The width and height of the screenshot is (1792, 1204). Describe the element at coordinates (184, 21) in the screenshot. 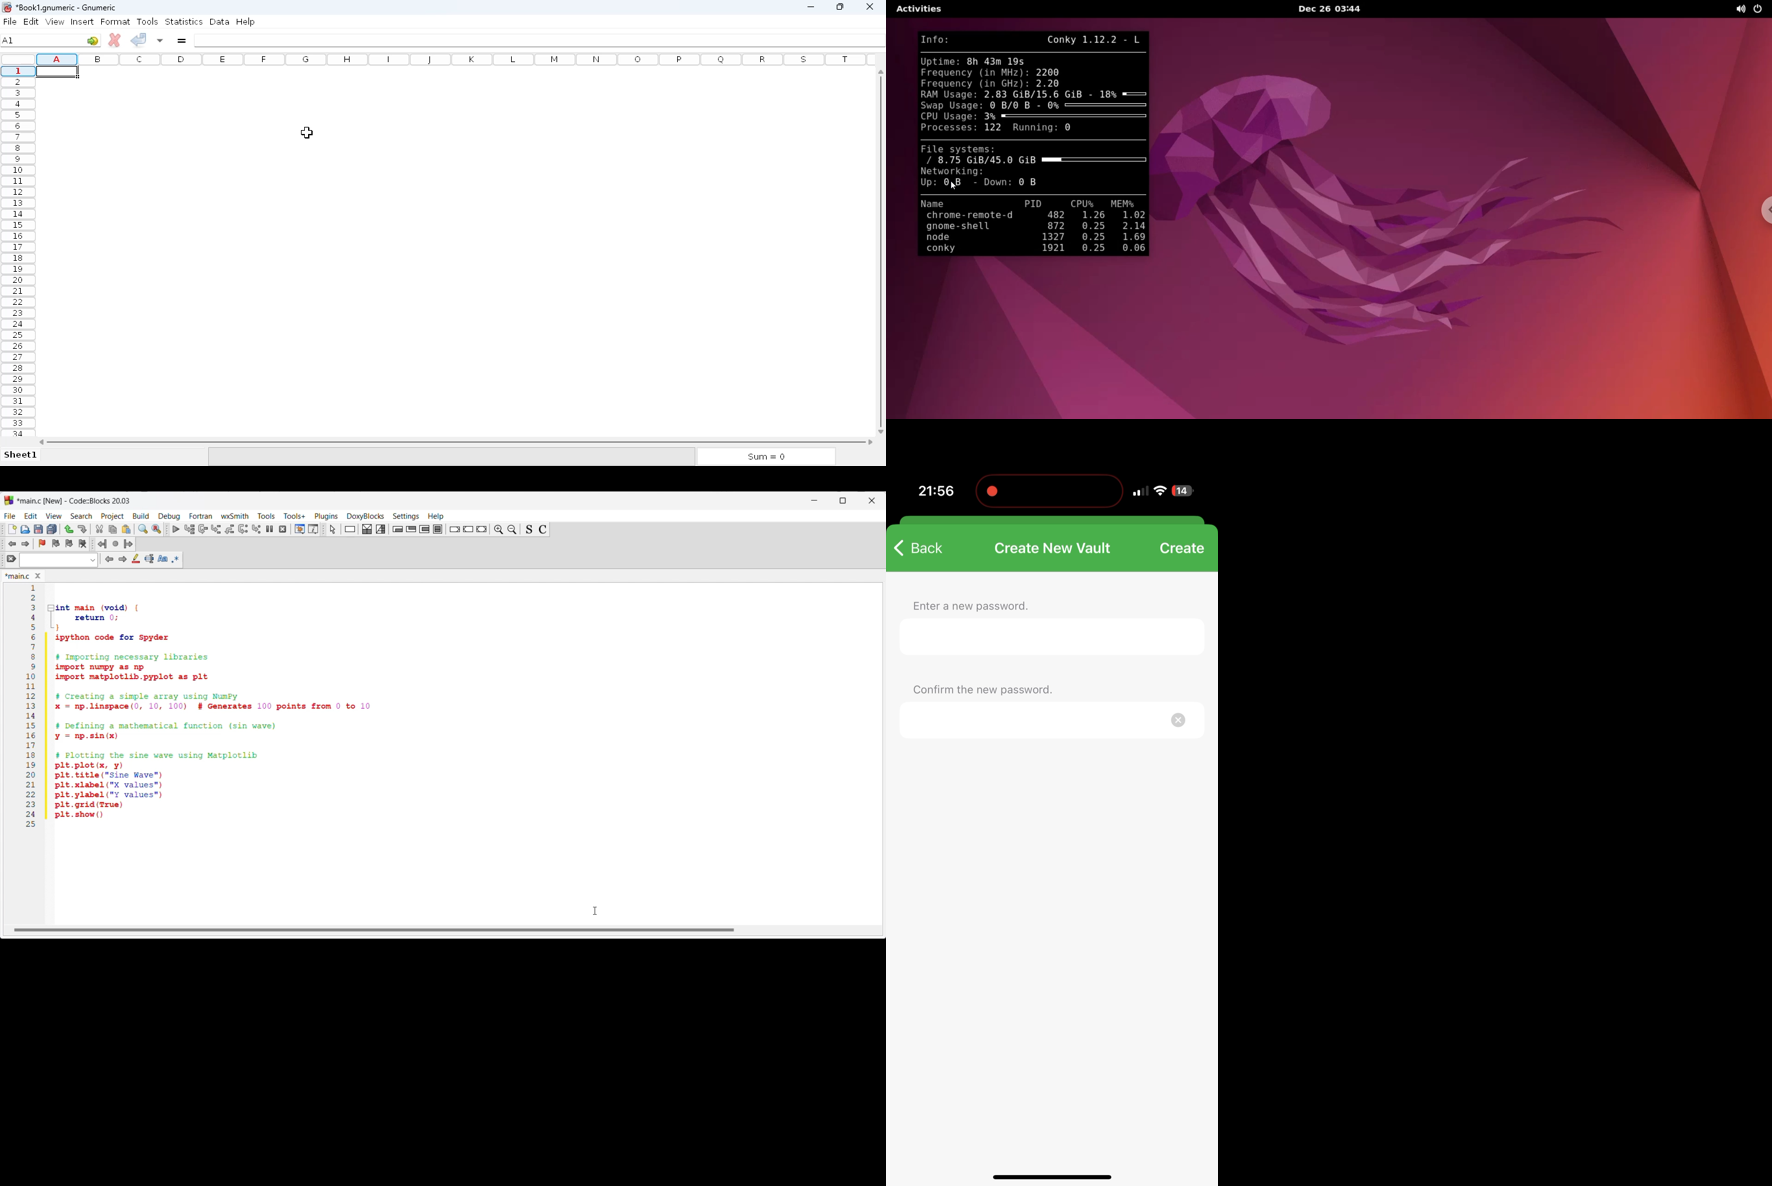

I see `statistics` at that location.